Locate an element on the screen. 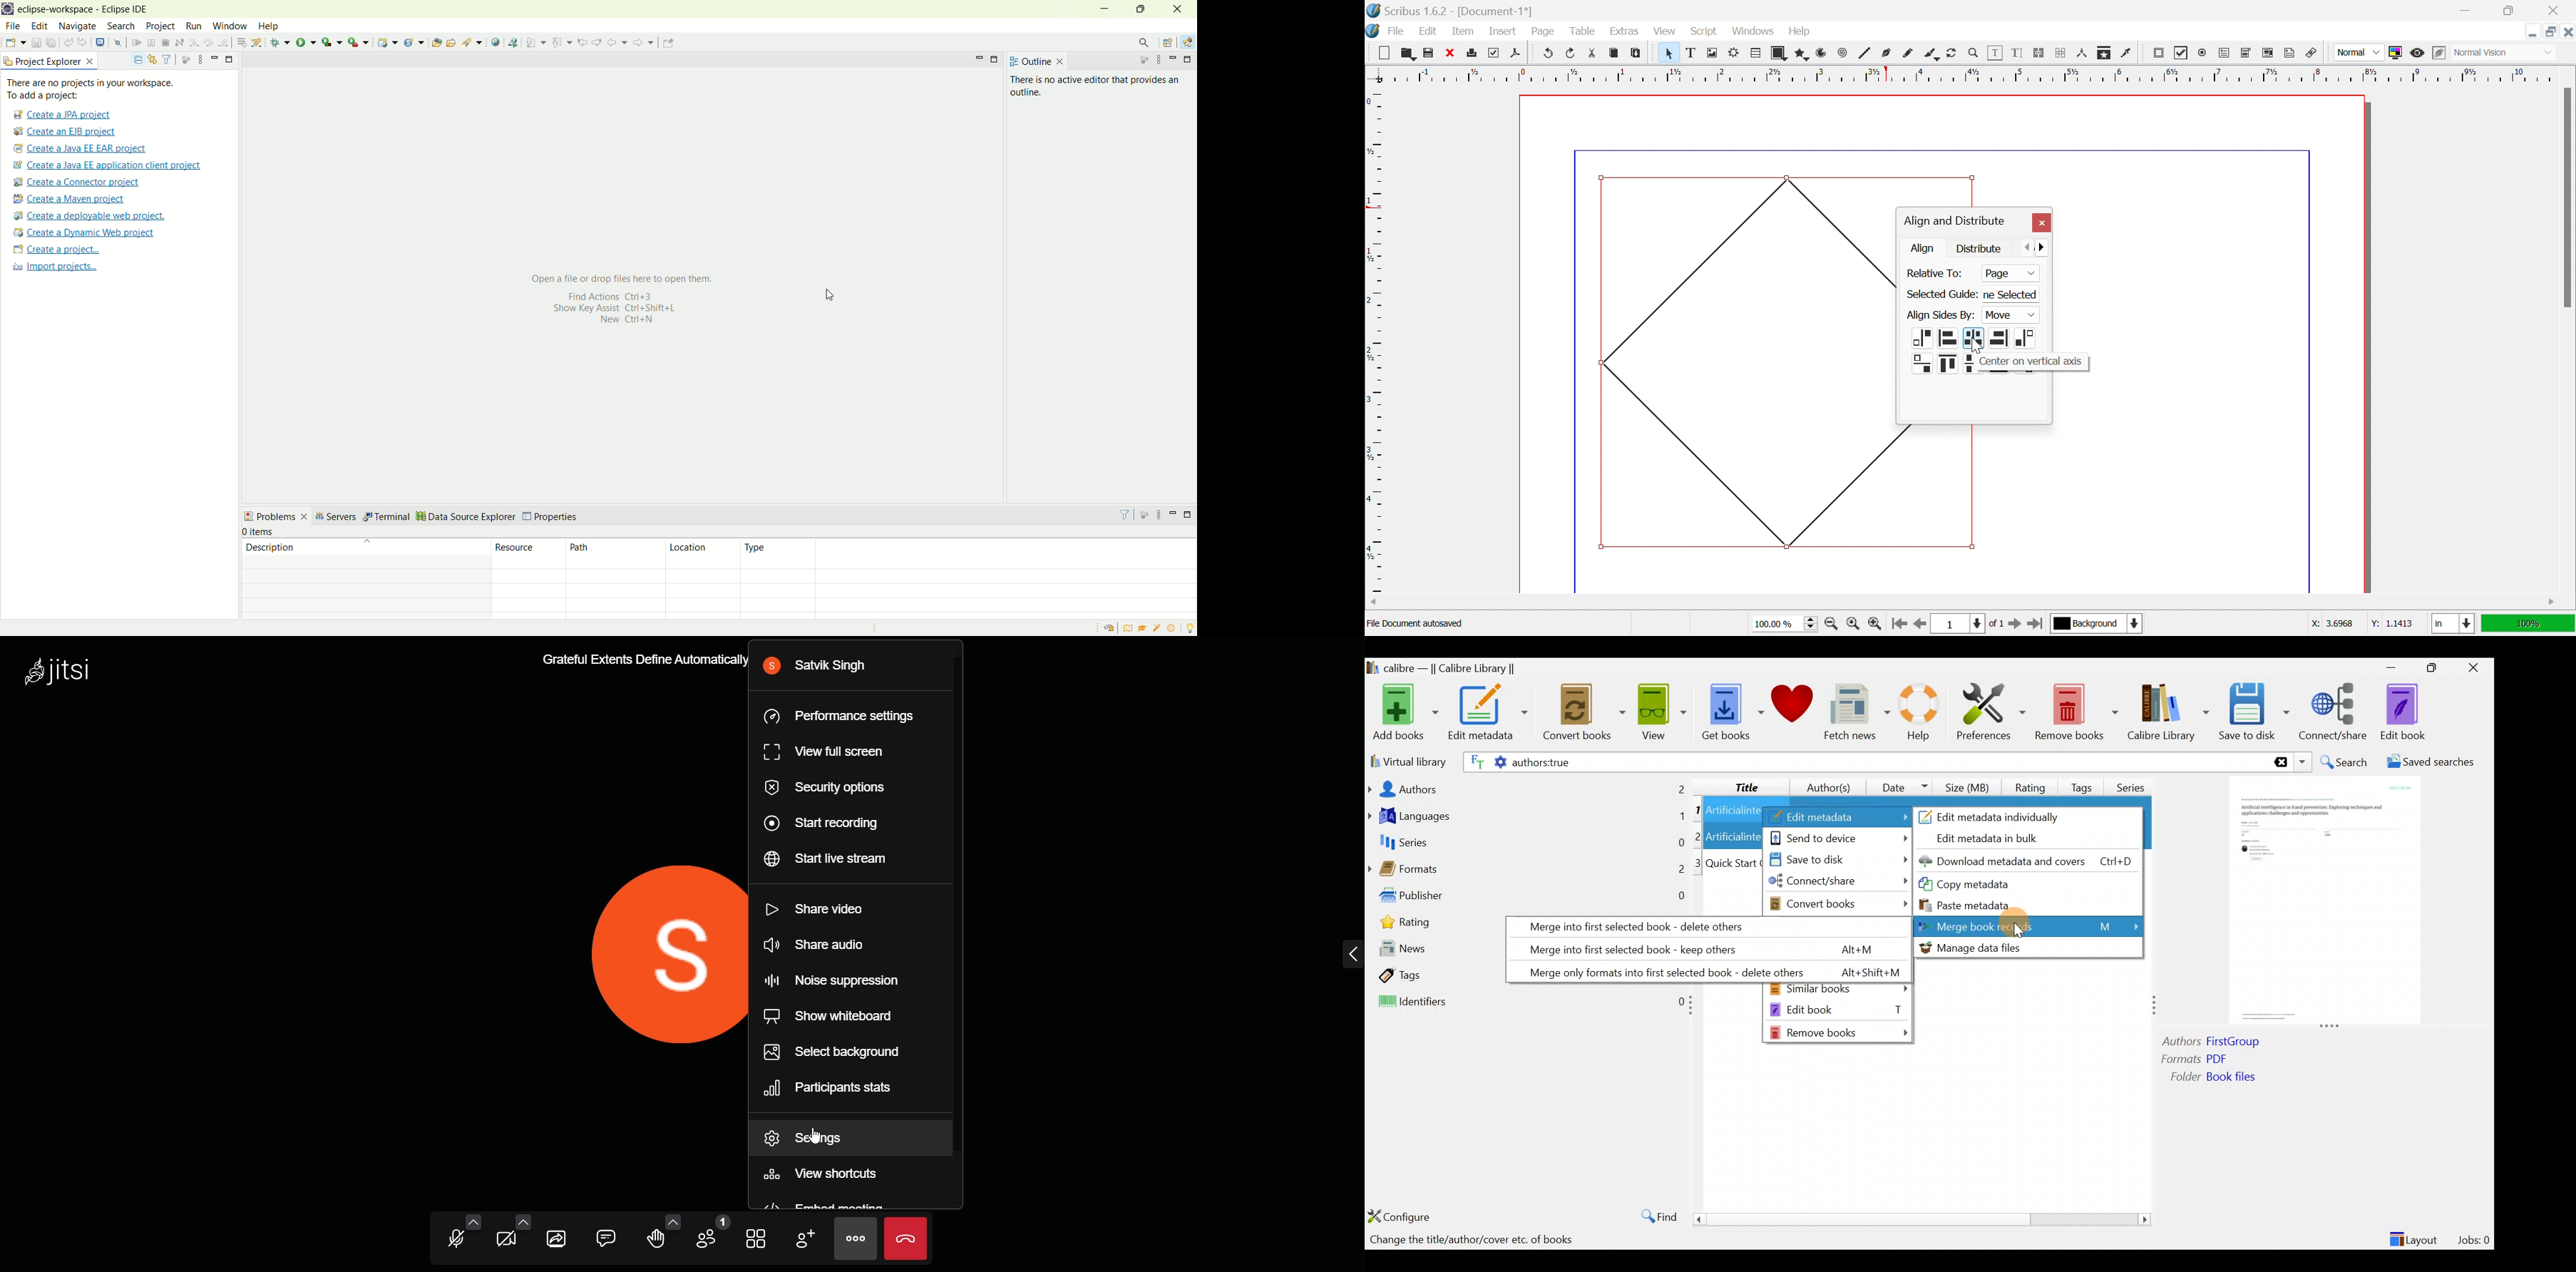  chat is located at coordinates (603, 1236).